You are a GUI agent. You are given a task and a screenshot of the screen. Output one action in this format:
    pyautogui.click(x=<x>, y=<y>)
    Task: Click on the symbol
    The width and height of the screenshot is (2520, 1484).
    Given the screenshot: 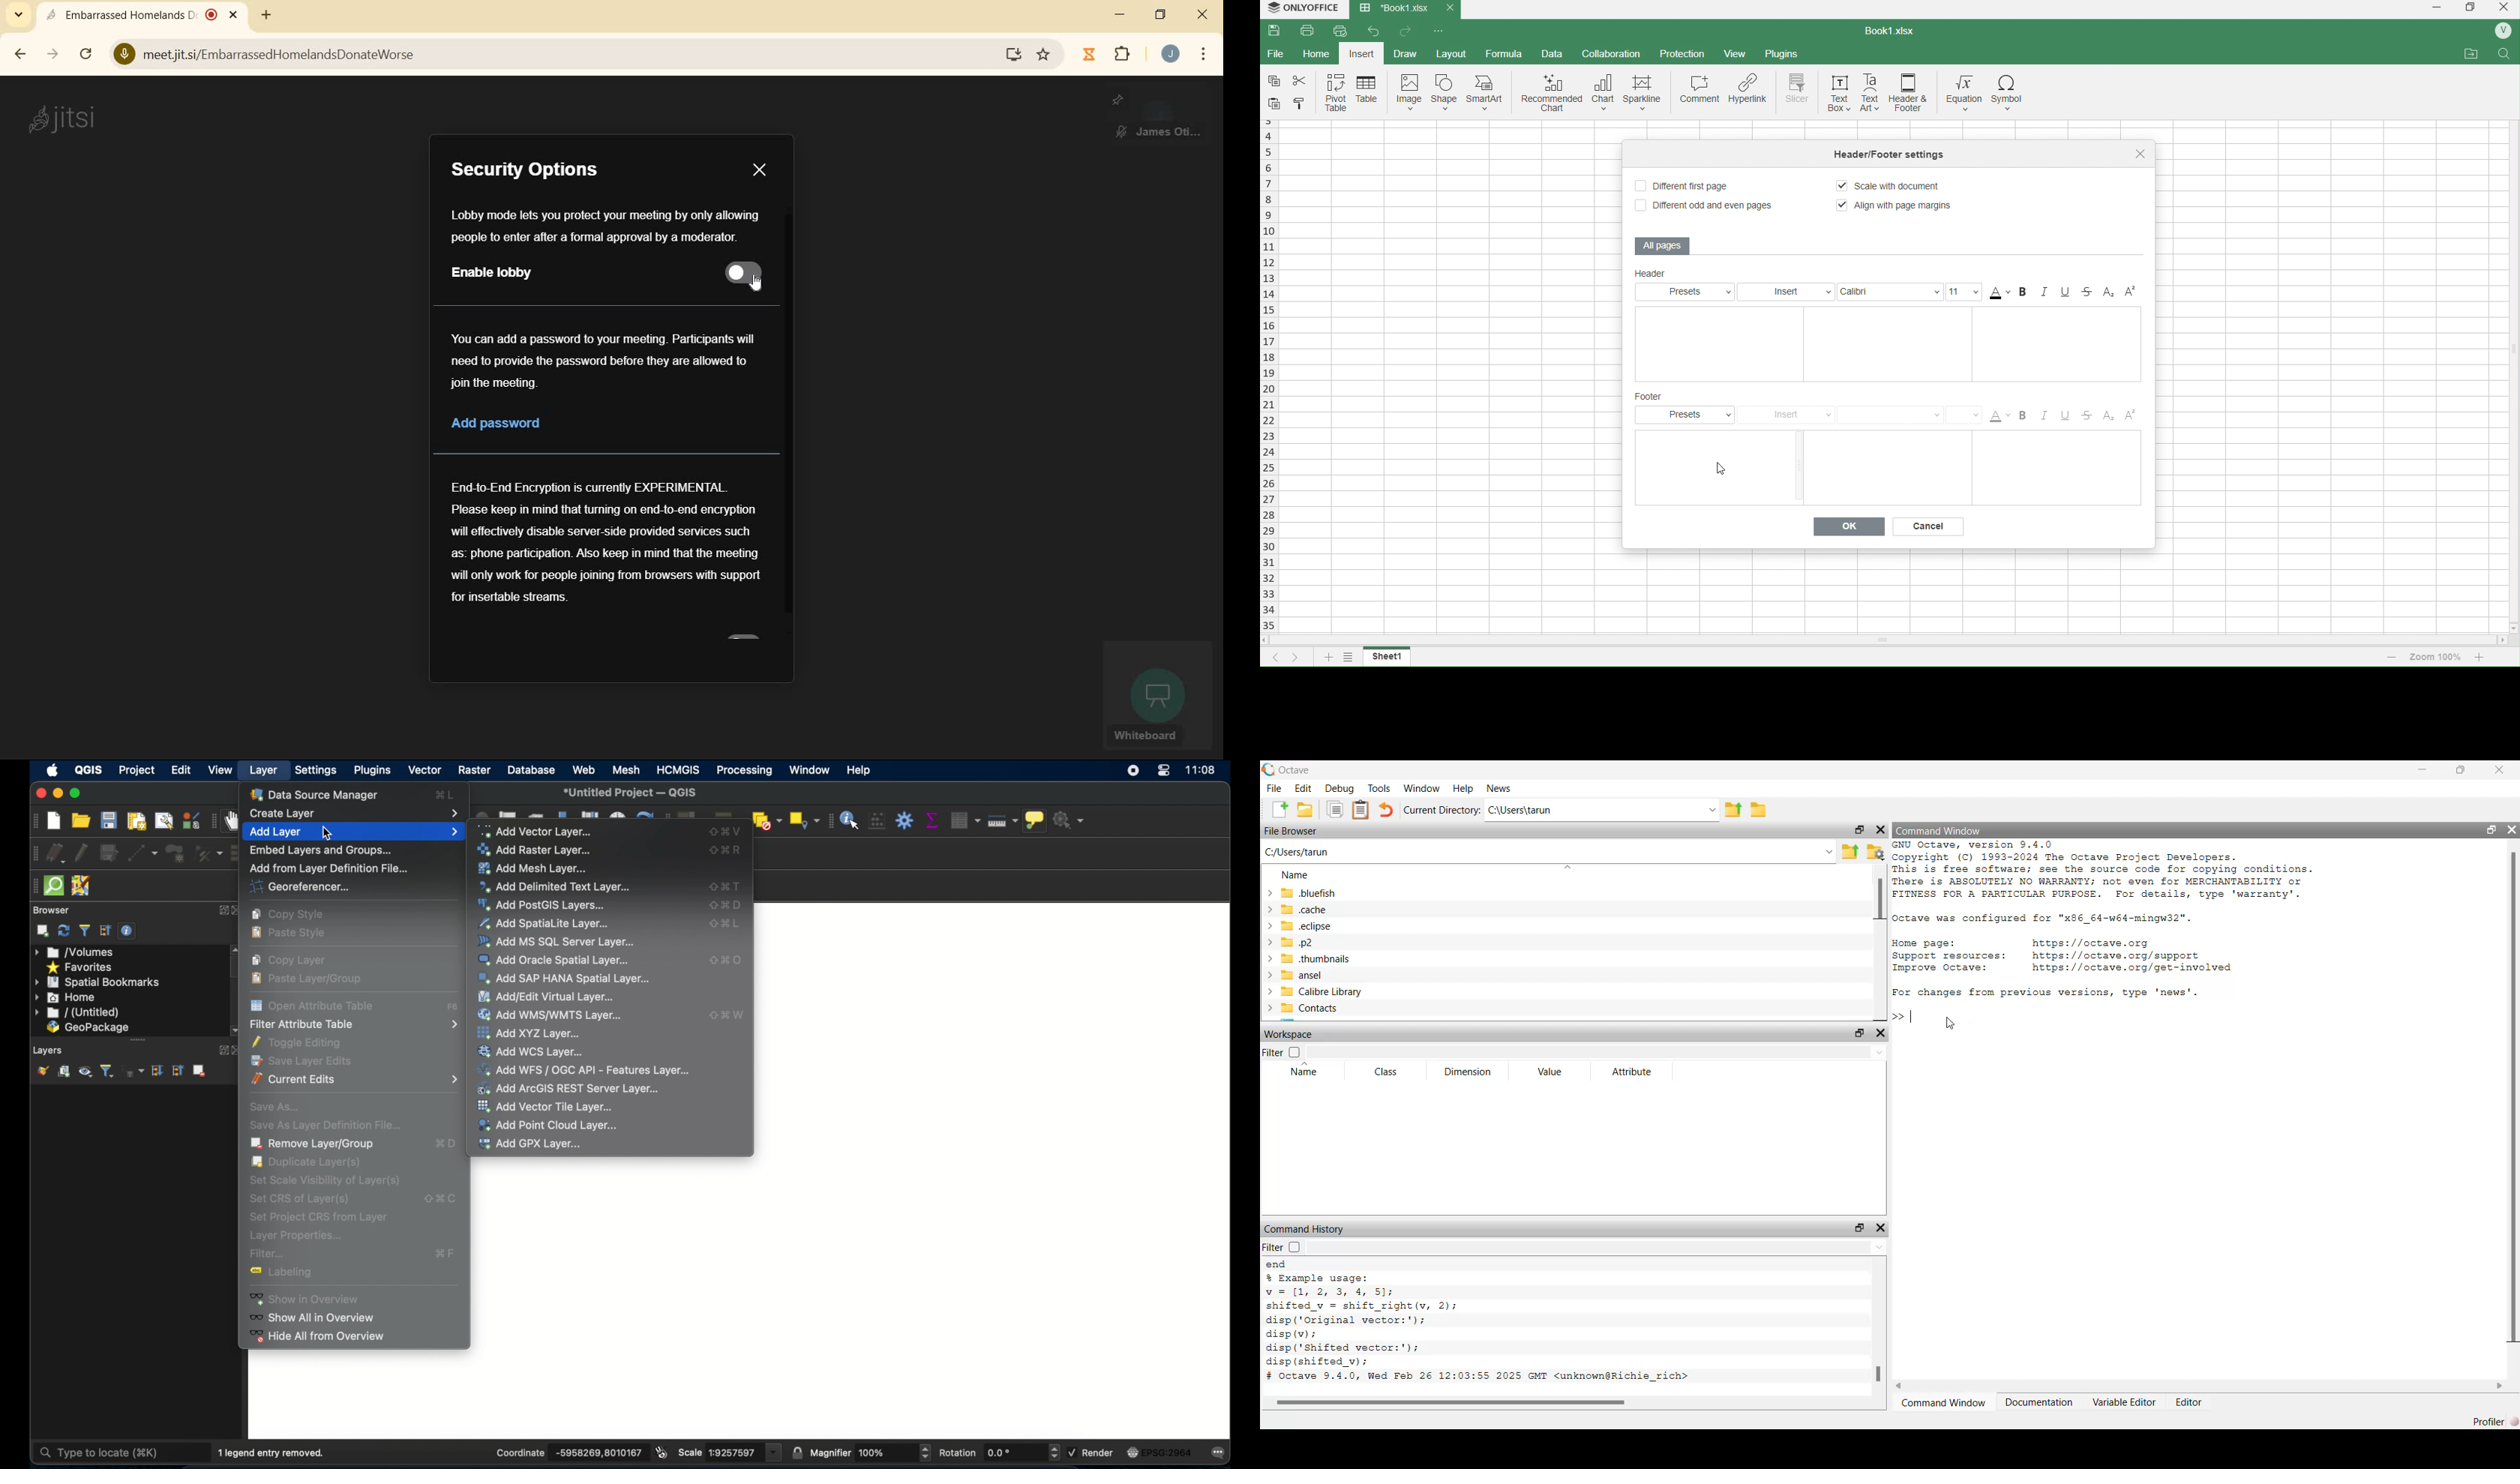 What is the action you would take?
    pyautogui.click(x=2007, y=93)
    